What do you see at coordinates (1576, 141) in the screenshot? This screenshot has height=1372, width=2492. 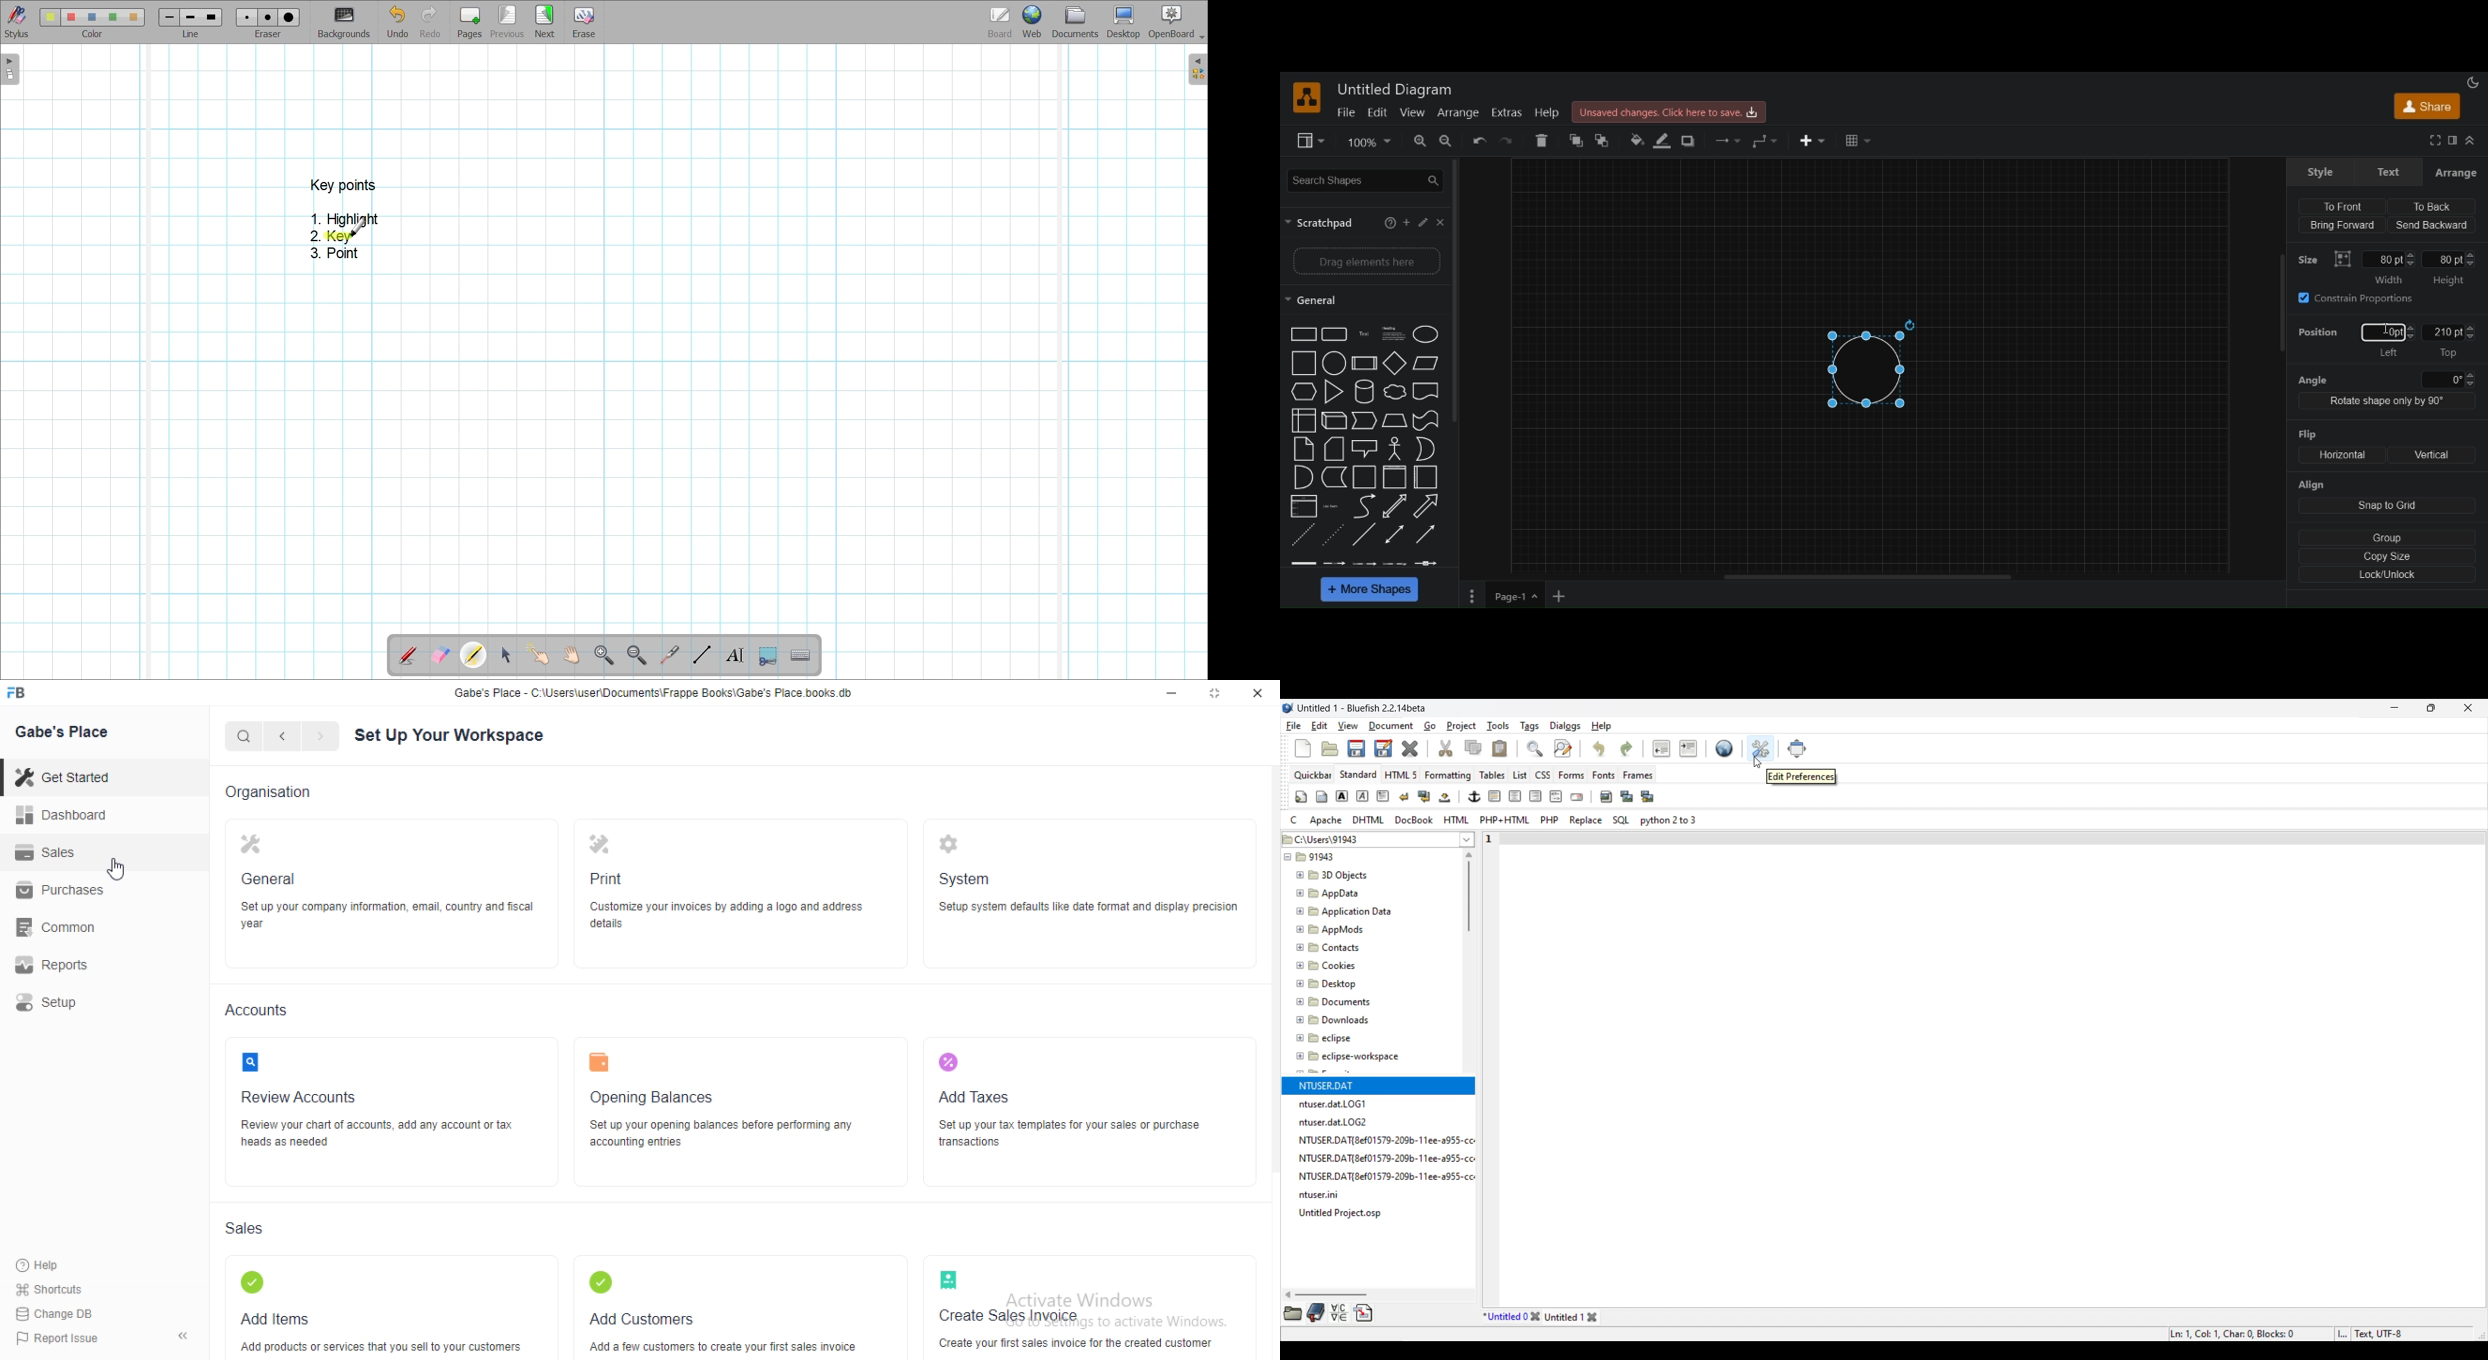 I see `to front` at bounding box center [1576, 141].